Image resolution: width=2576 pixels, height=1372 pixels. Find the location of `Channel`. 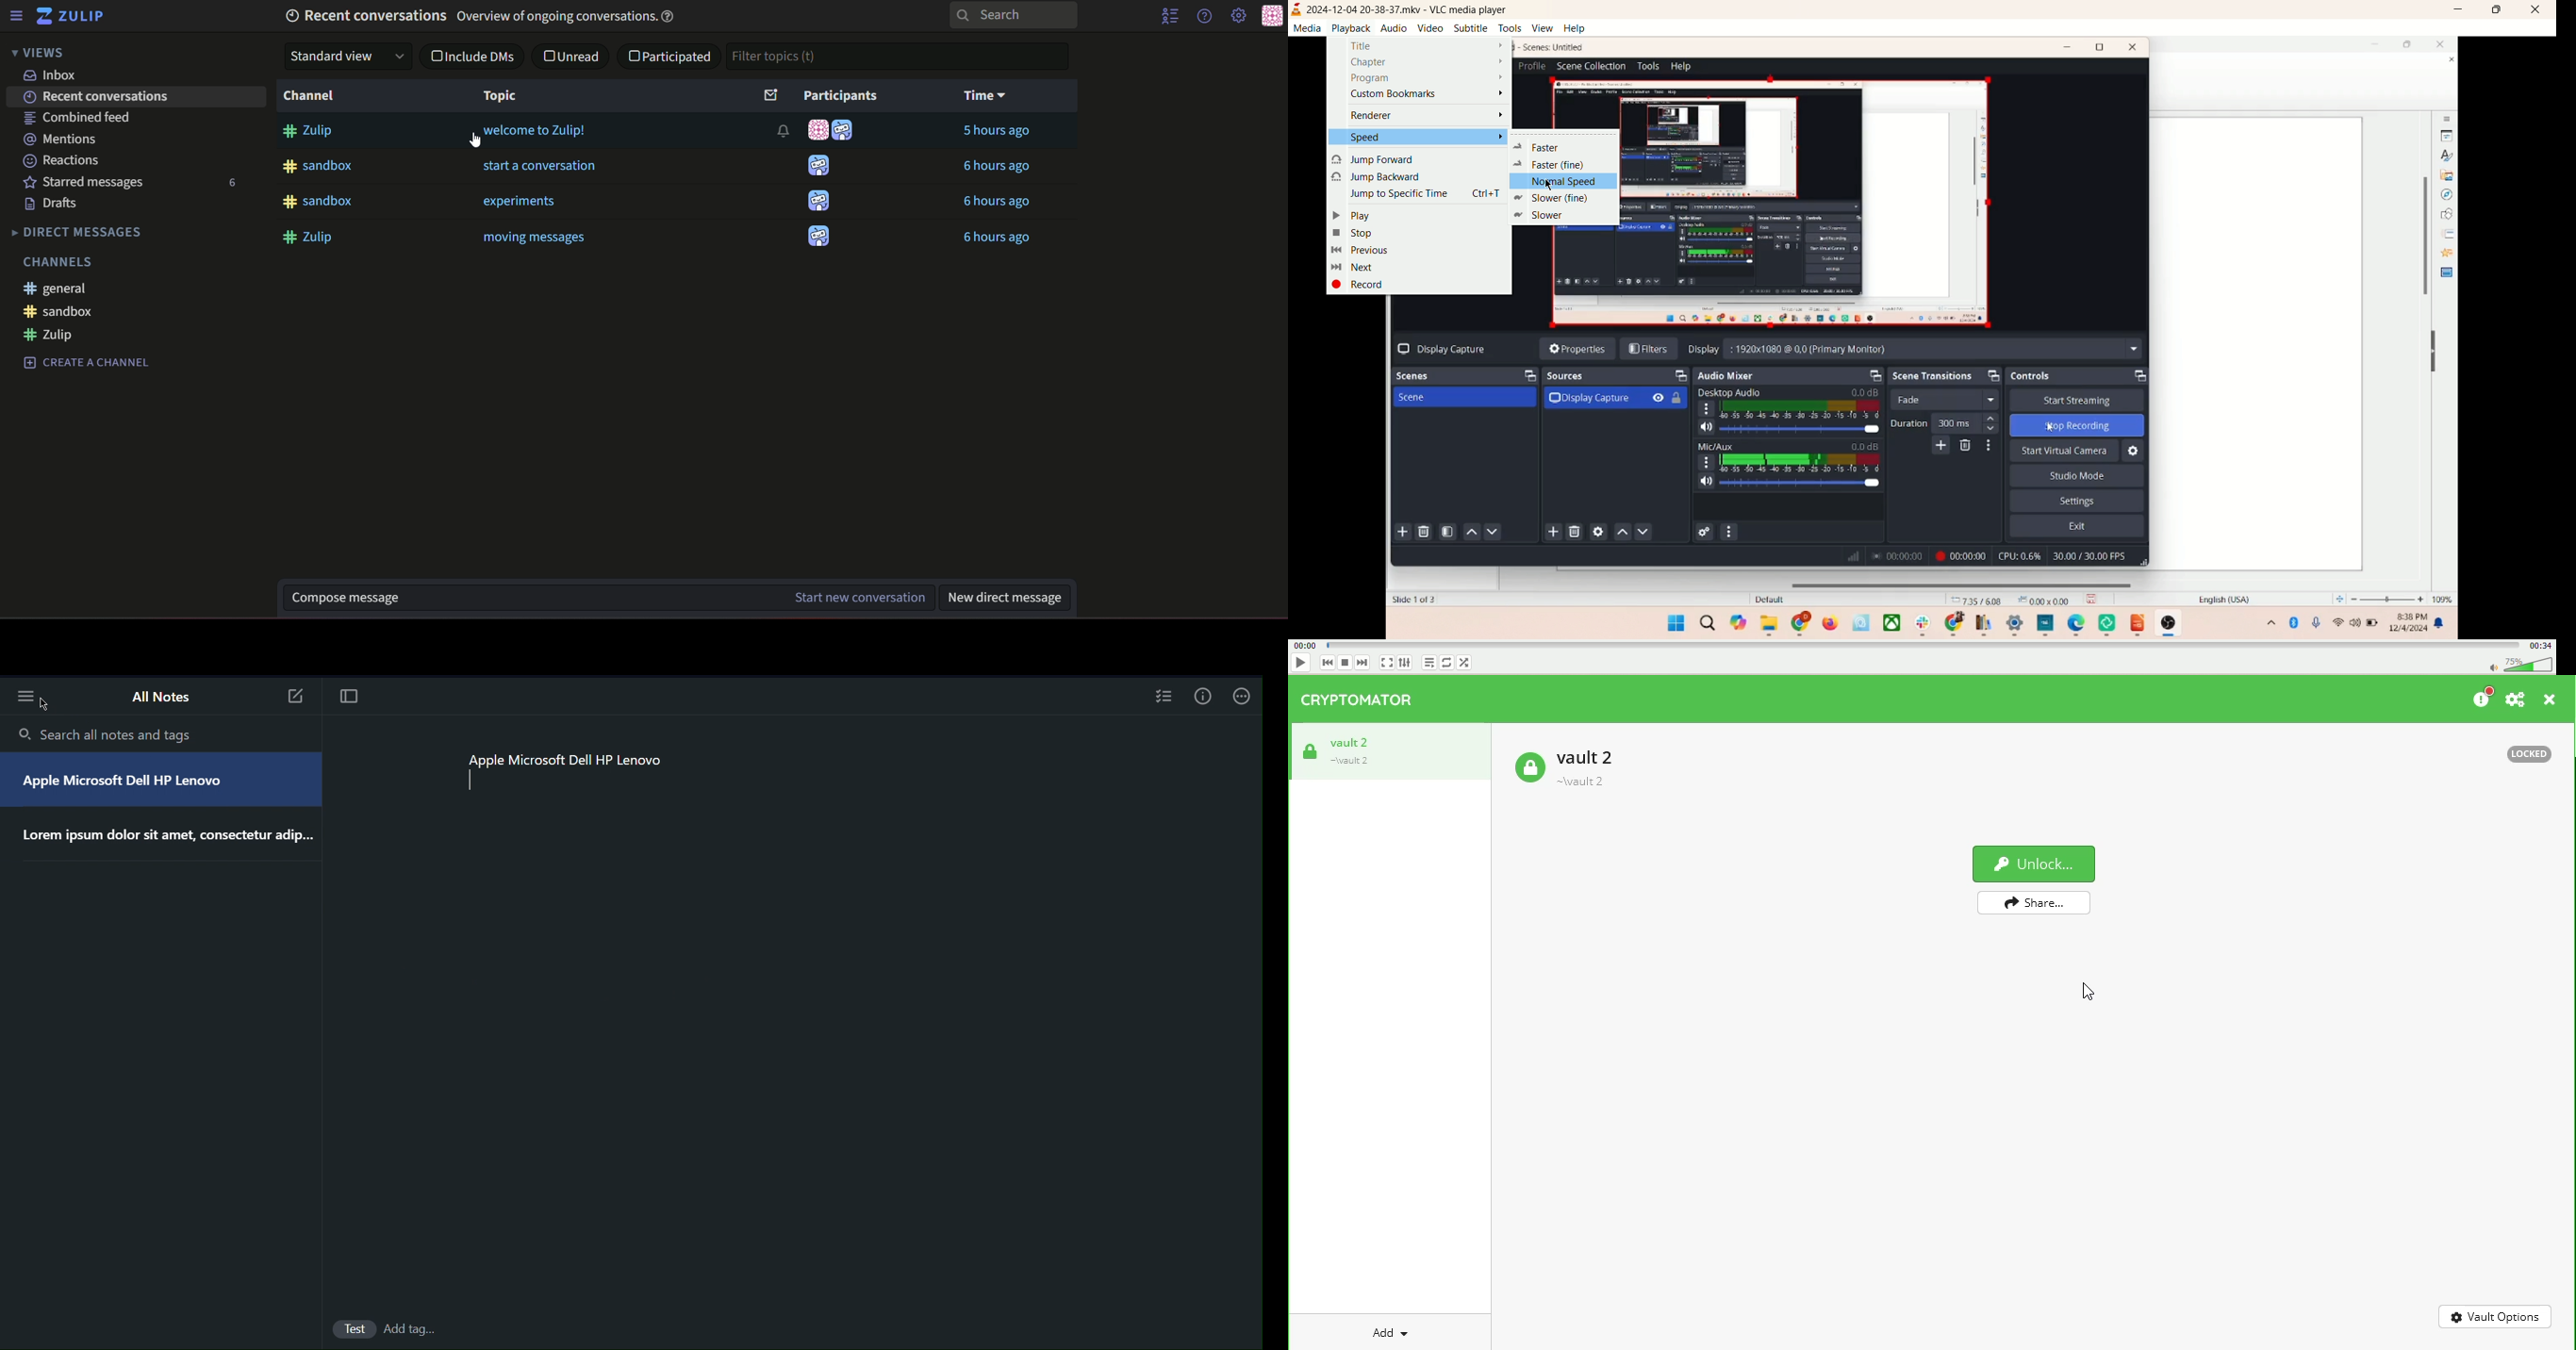

Channel is located at coordinates (314, 96).